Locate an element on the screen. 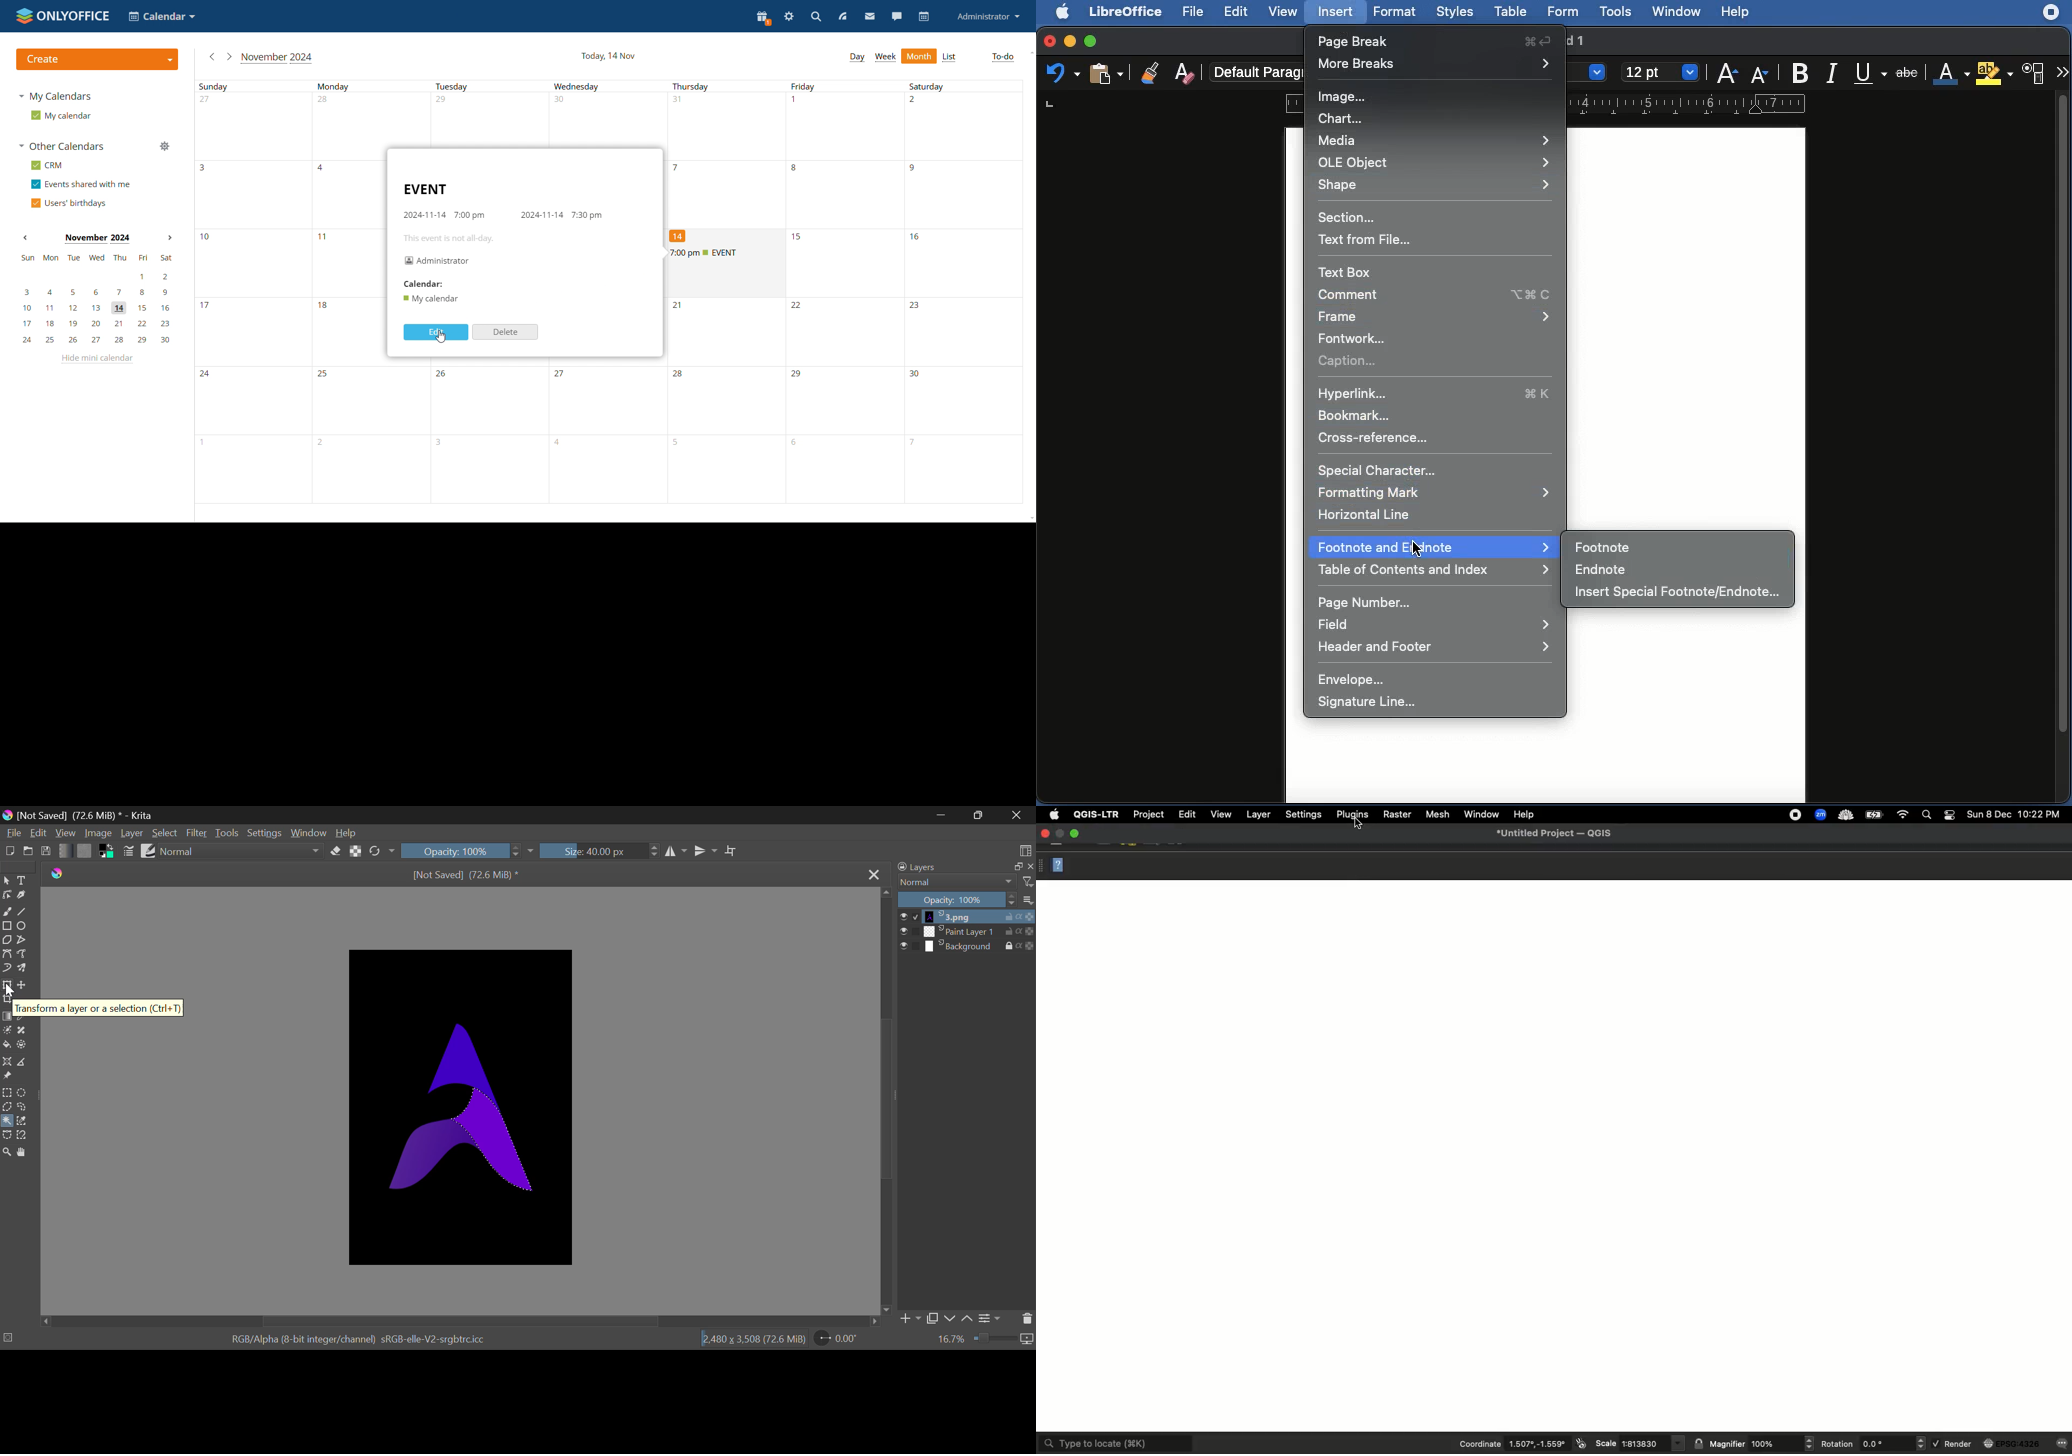 The image size is (2072, 1456). number is located at coordinates (916, 238).